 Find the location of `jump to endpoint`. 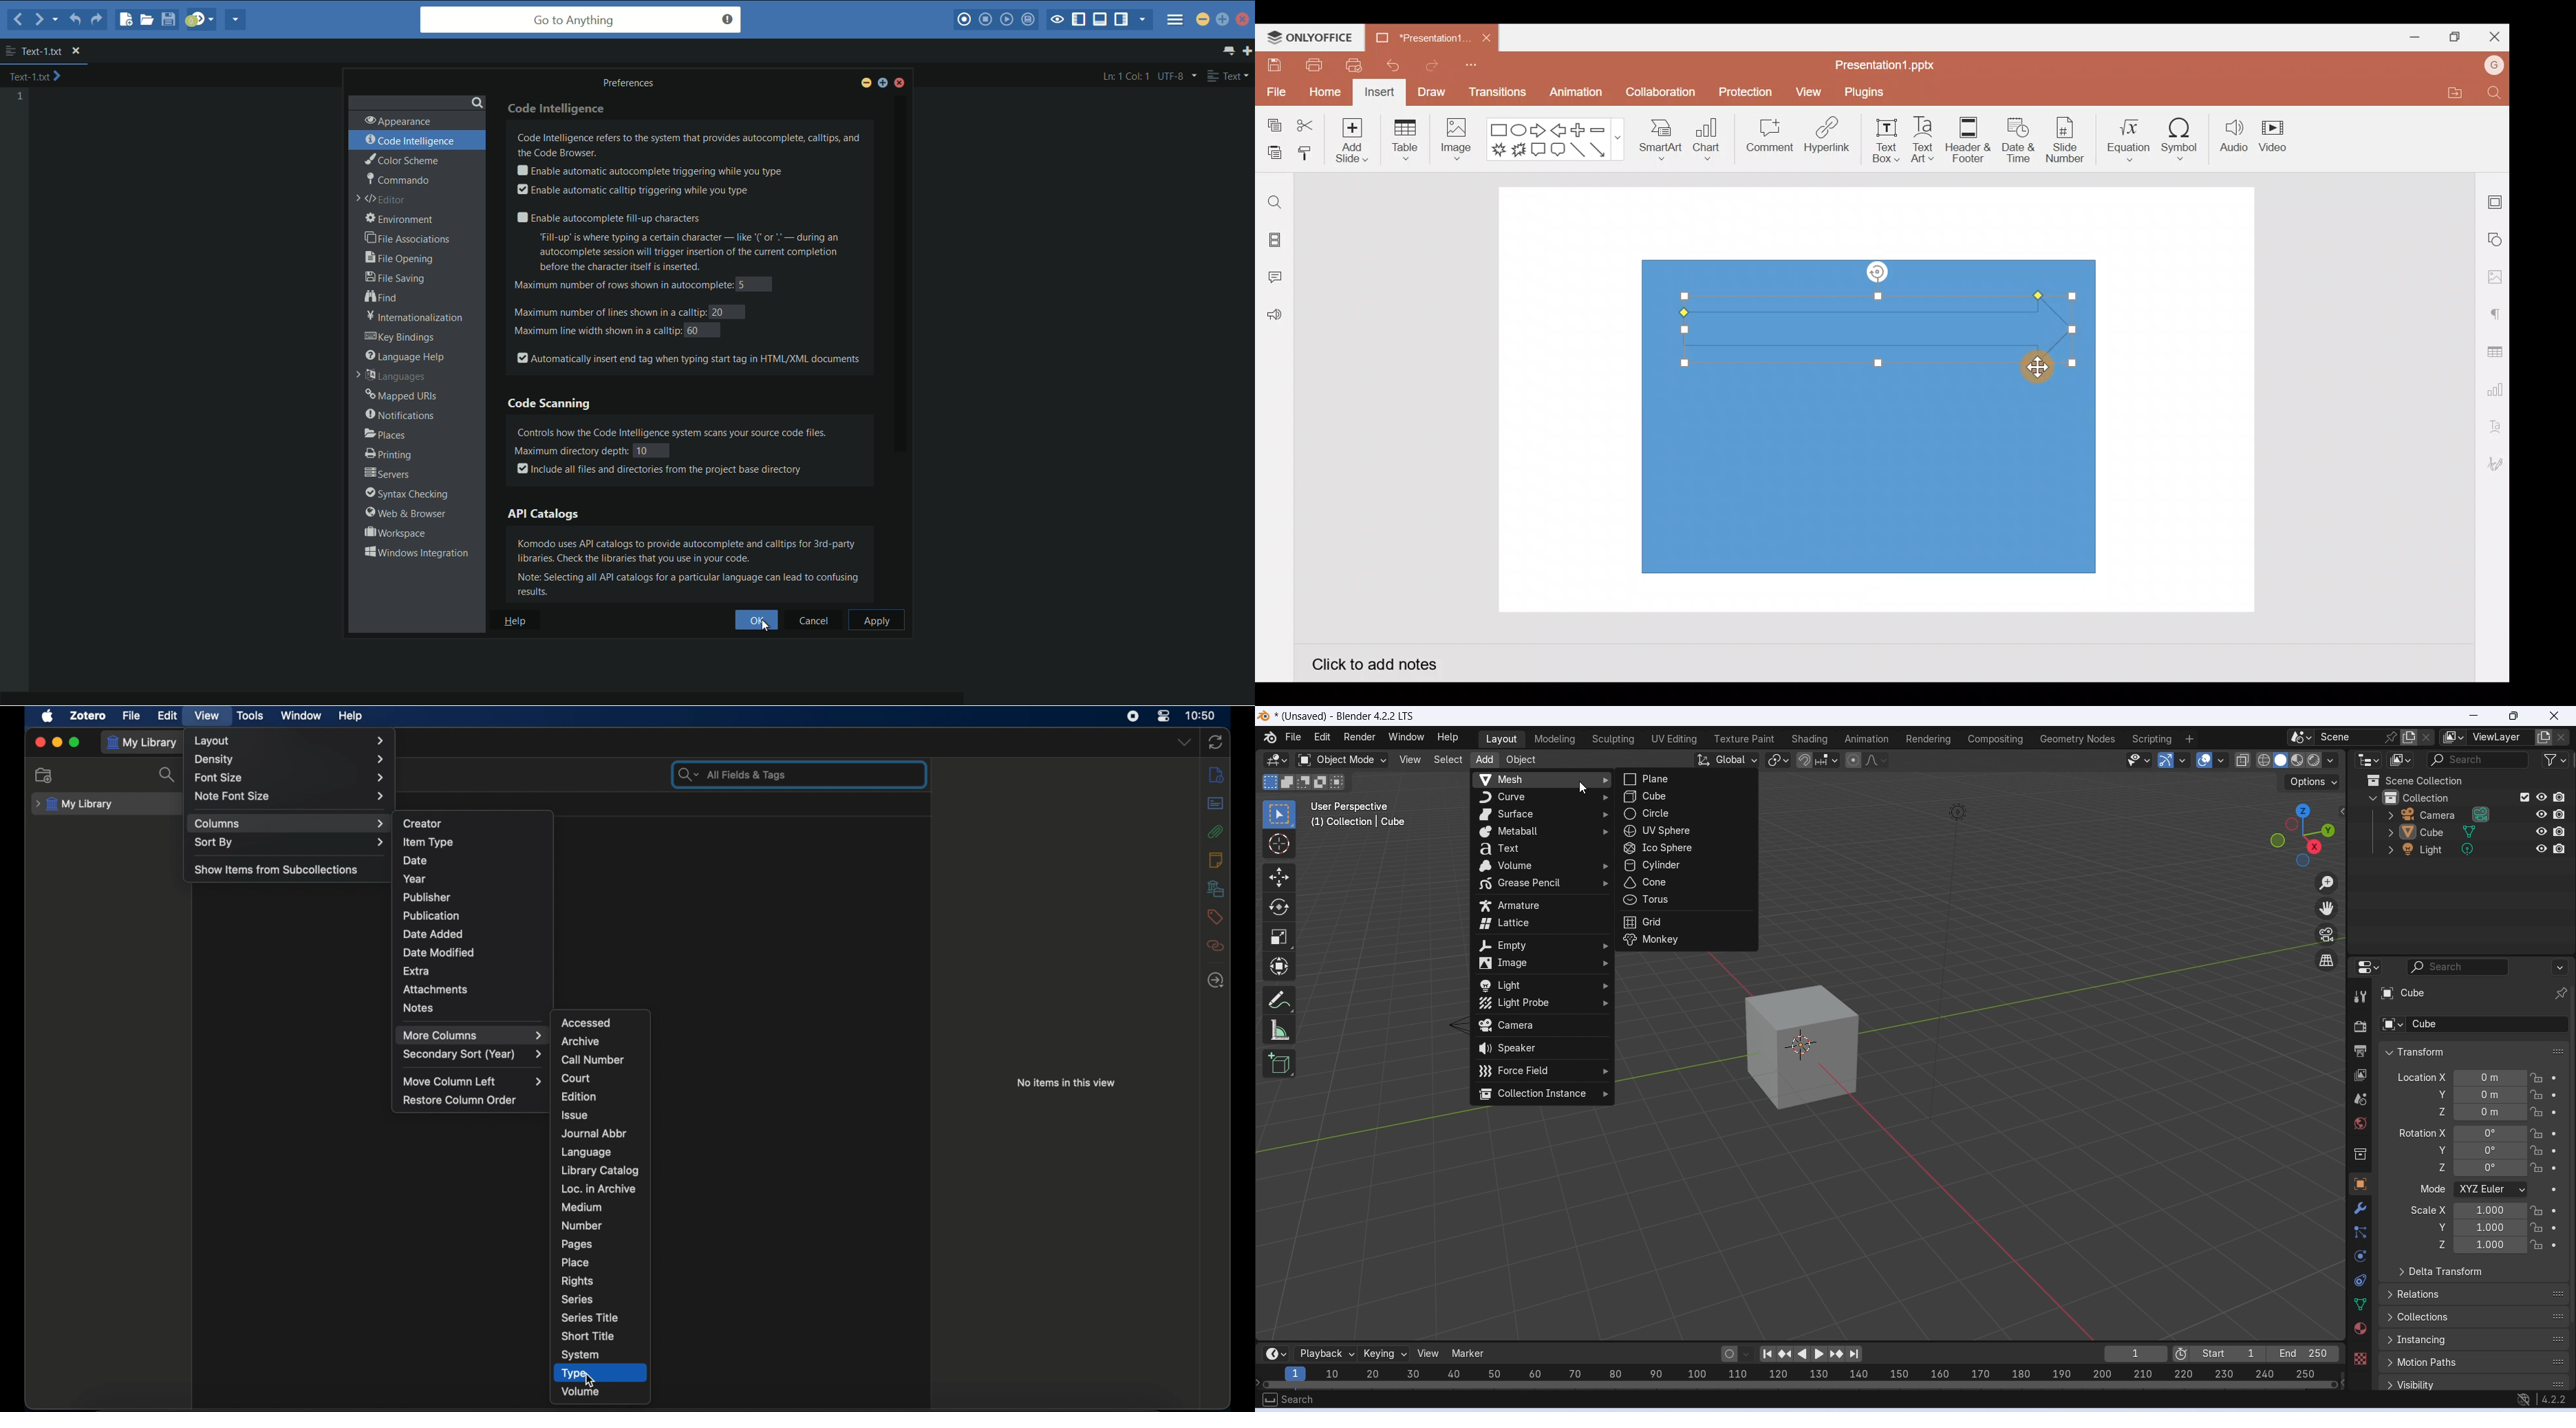

jump to endpoint is located at coordinates (1854, 1354).